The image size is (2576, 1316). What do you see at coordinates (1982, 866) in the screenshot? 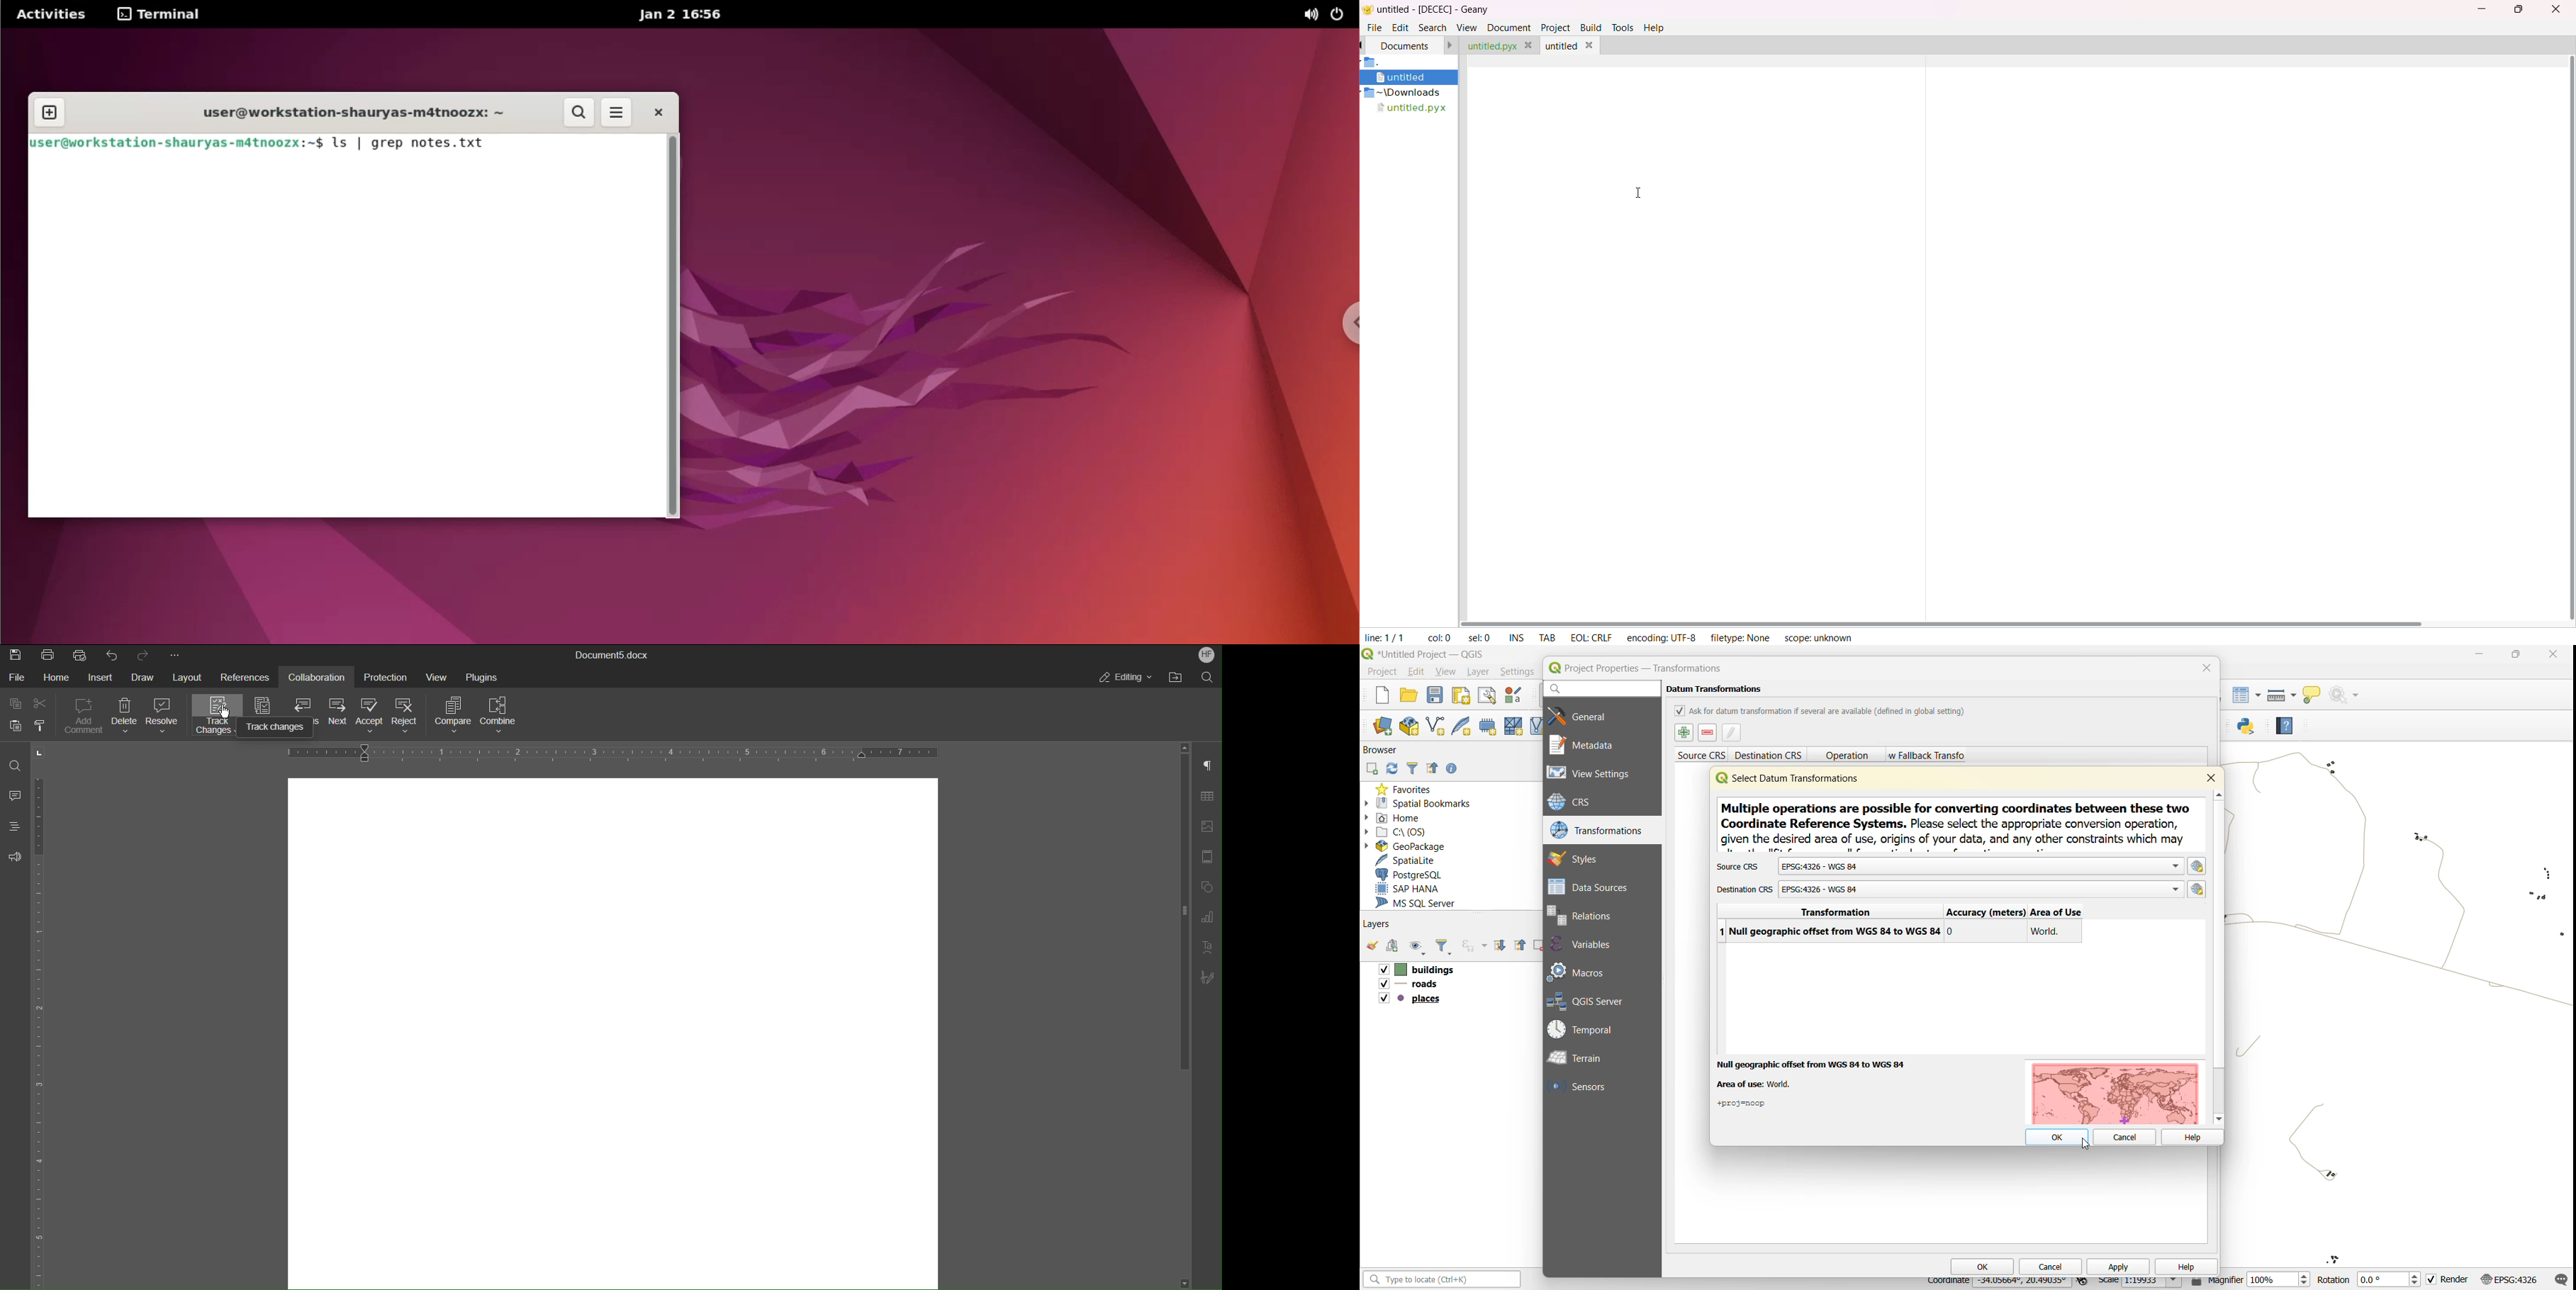
I see `EPSG:4326 - WGS 84` at bounding box center [1982, 866].